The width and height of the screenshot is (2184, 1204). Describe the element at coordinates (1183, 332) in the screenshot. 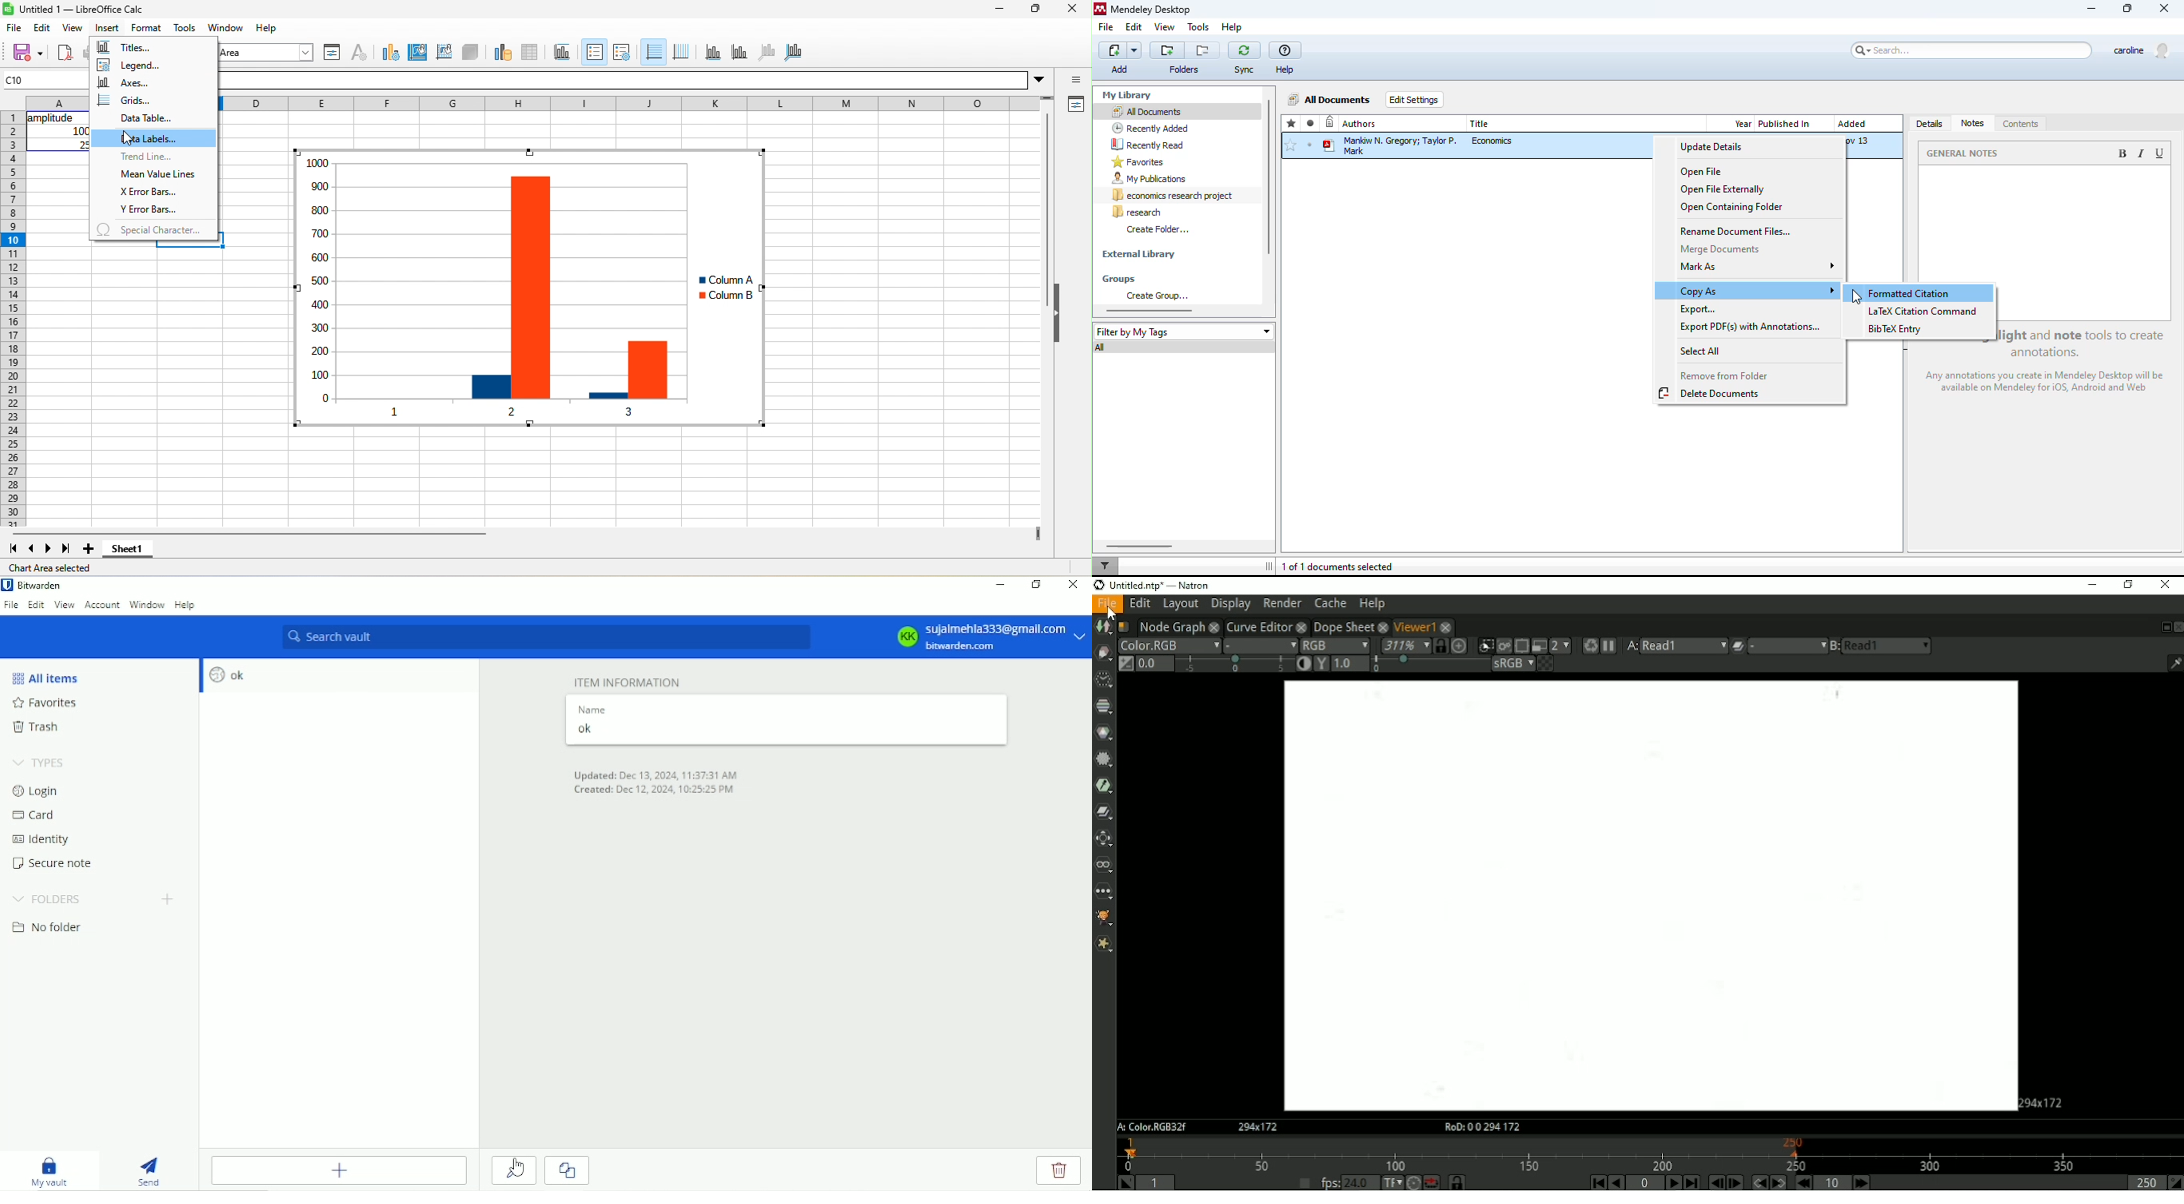

I see `filter by my tags` at that location.